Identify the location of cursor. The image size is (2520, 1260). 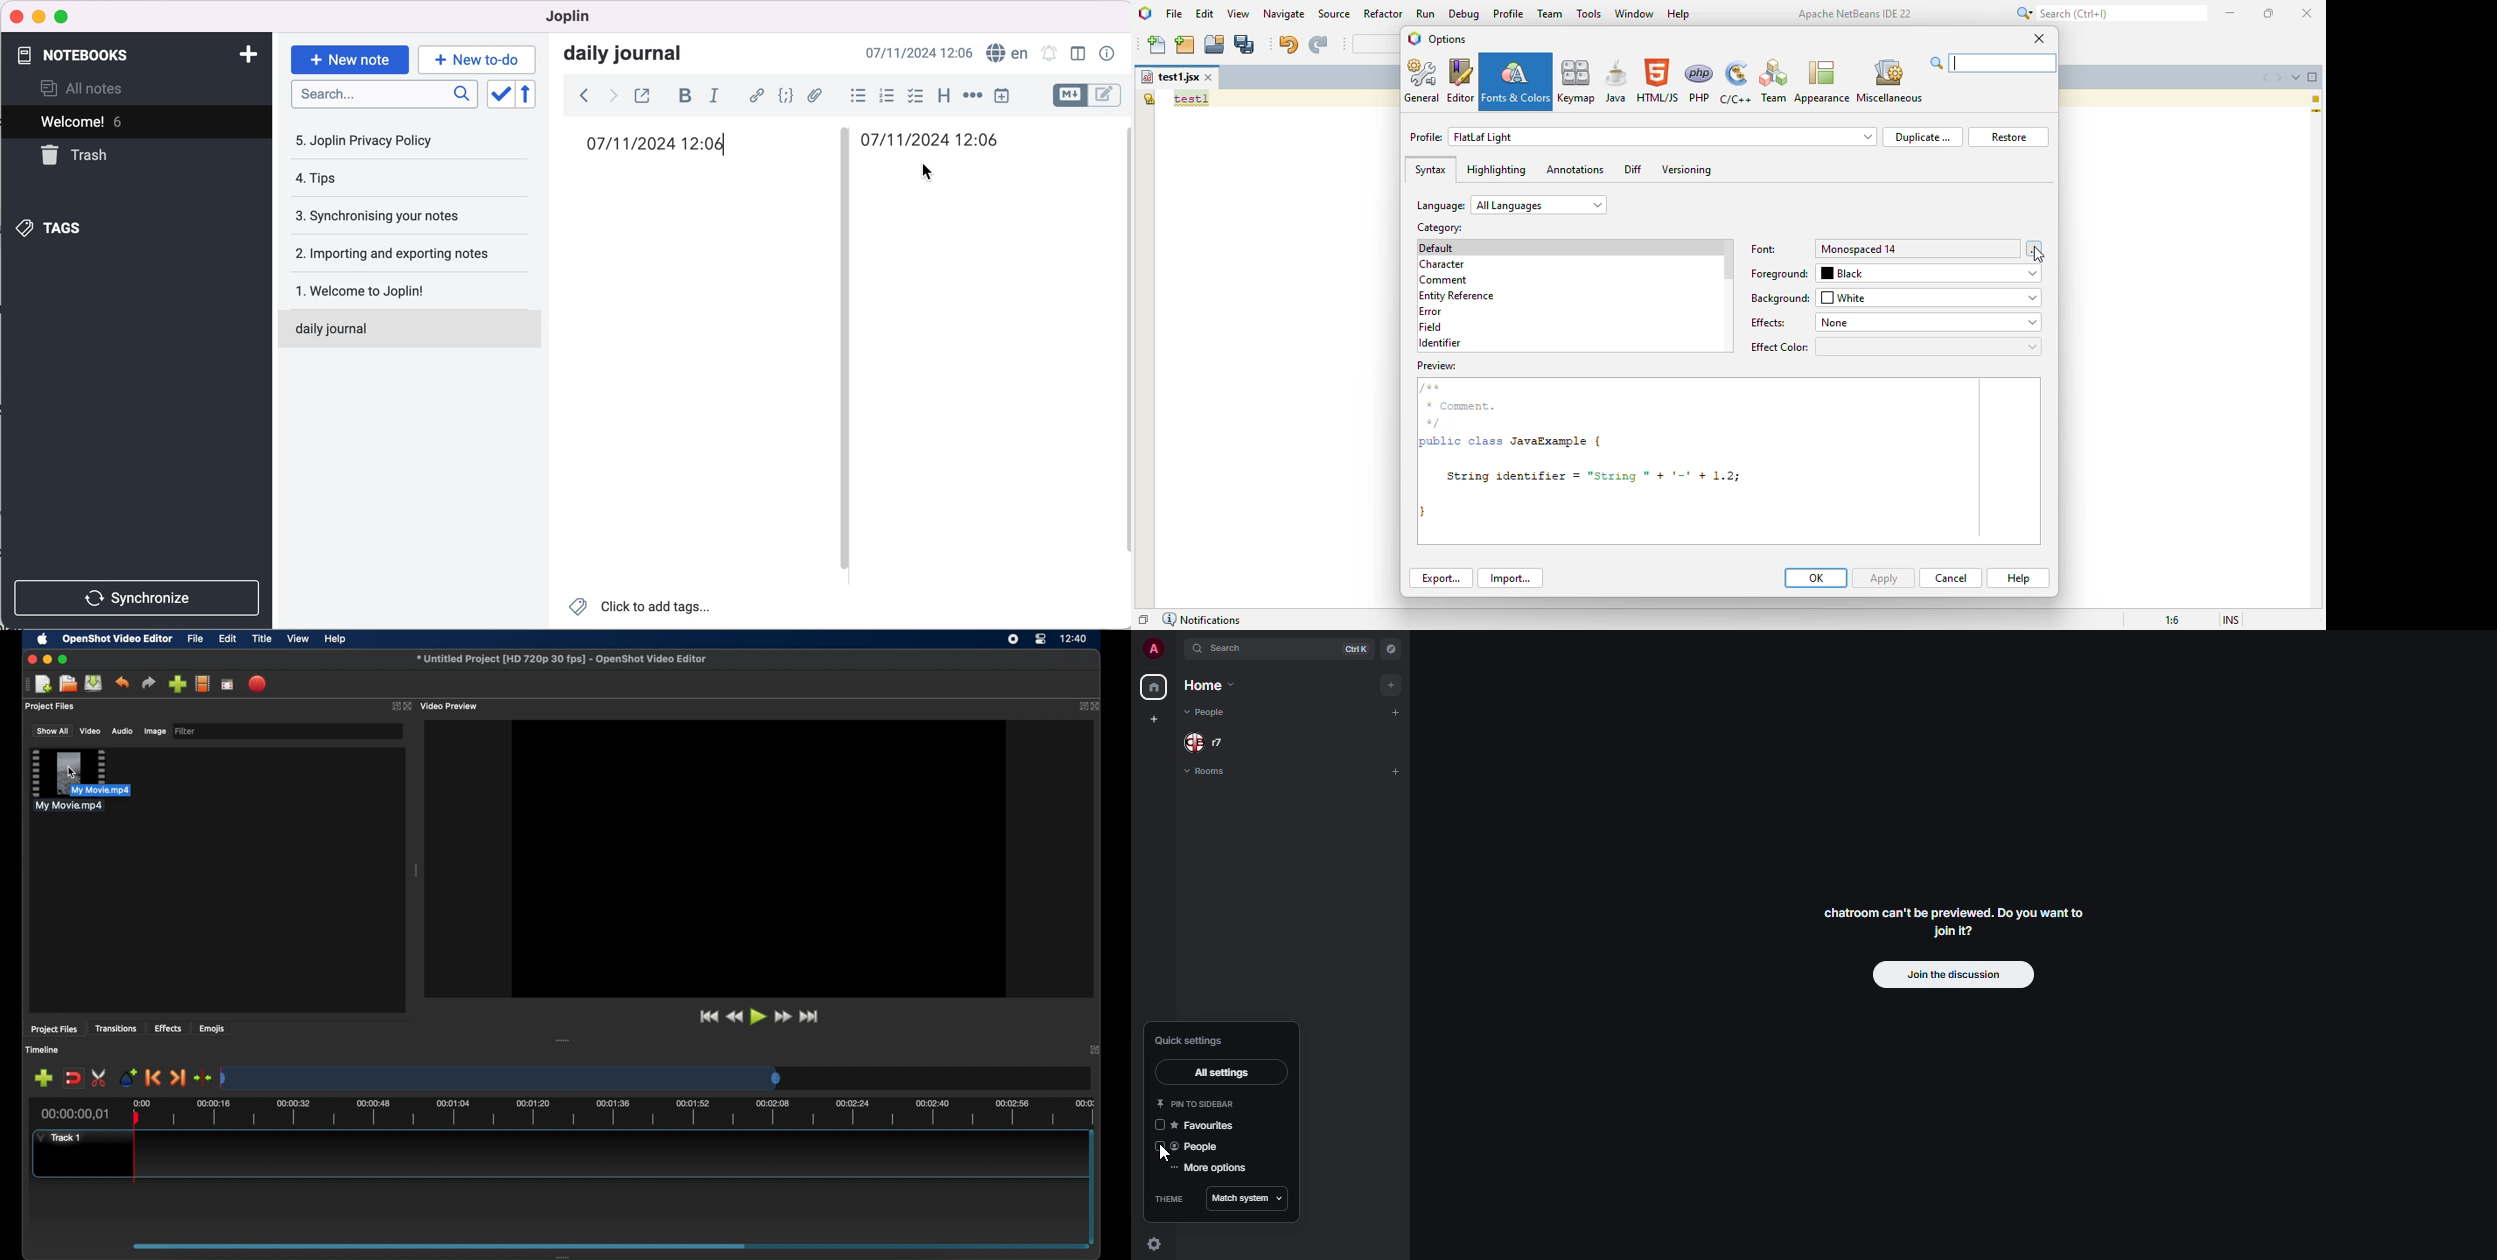
(1164, 1157).